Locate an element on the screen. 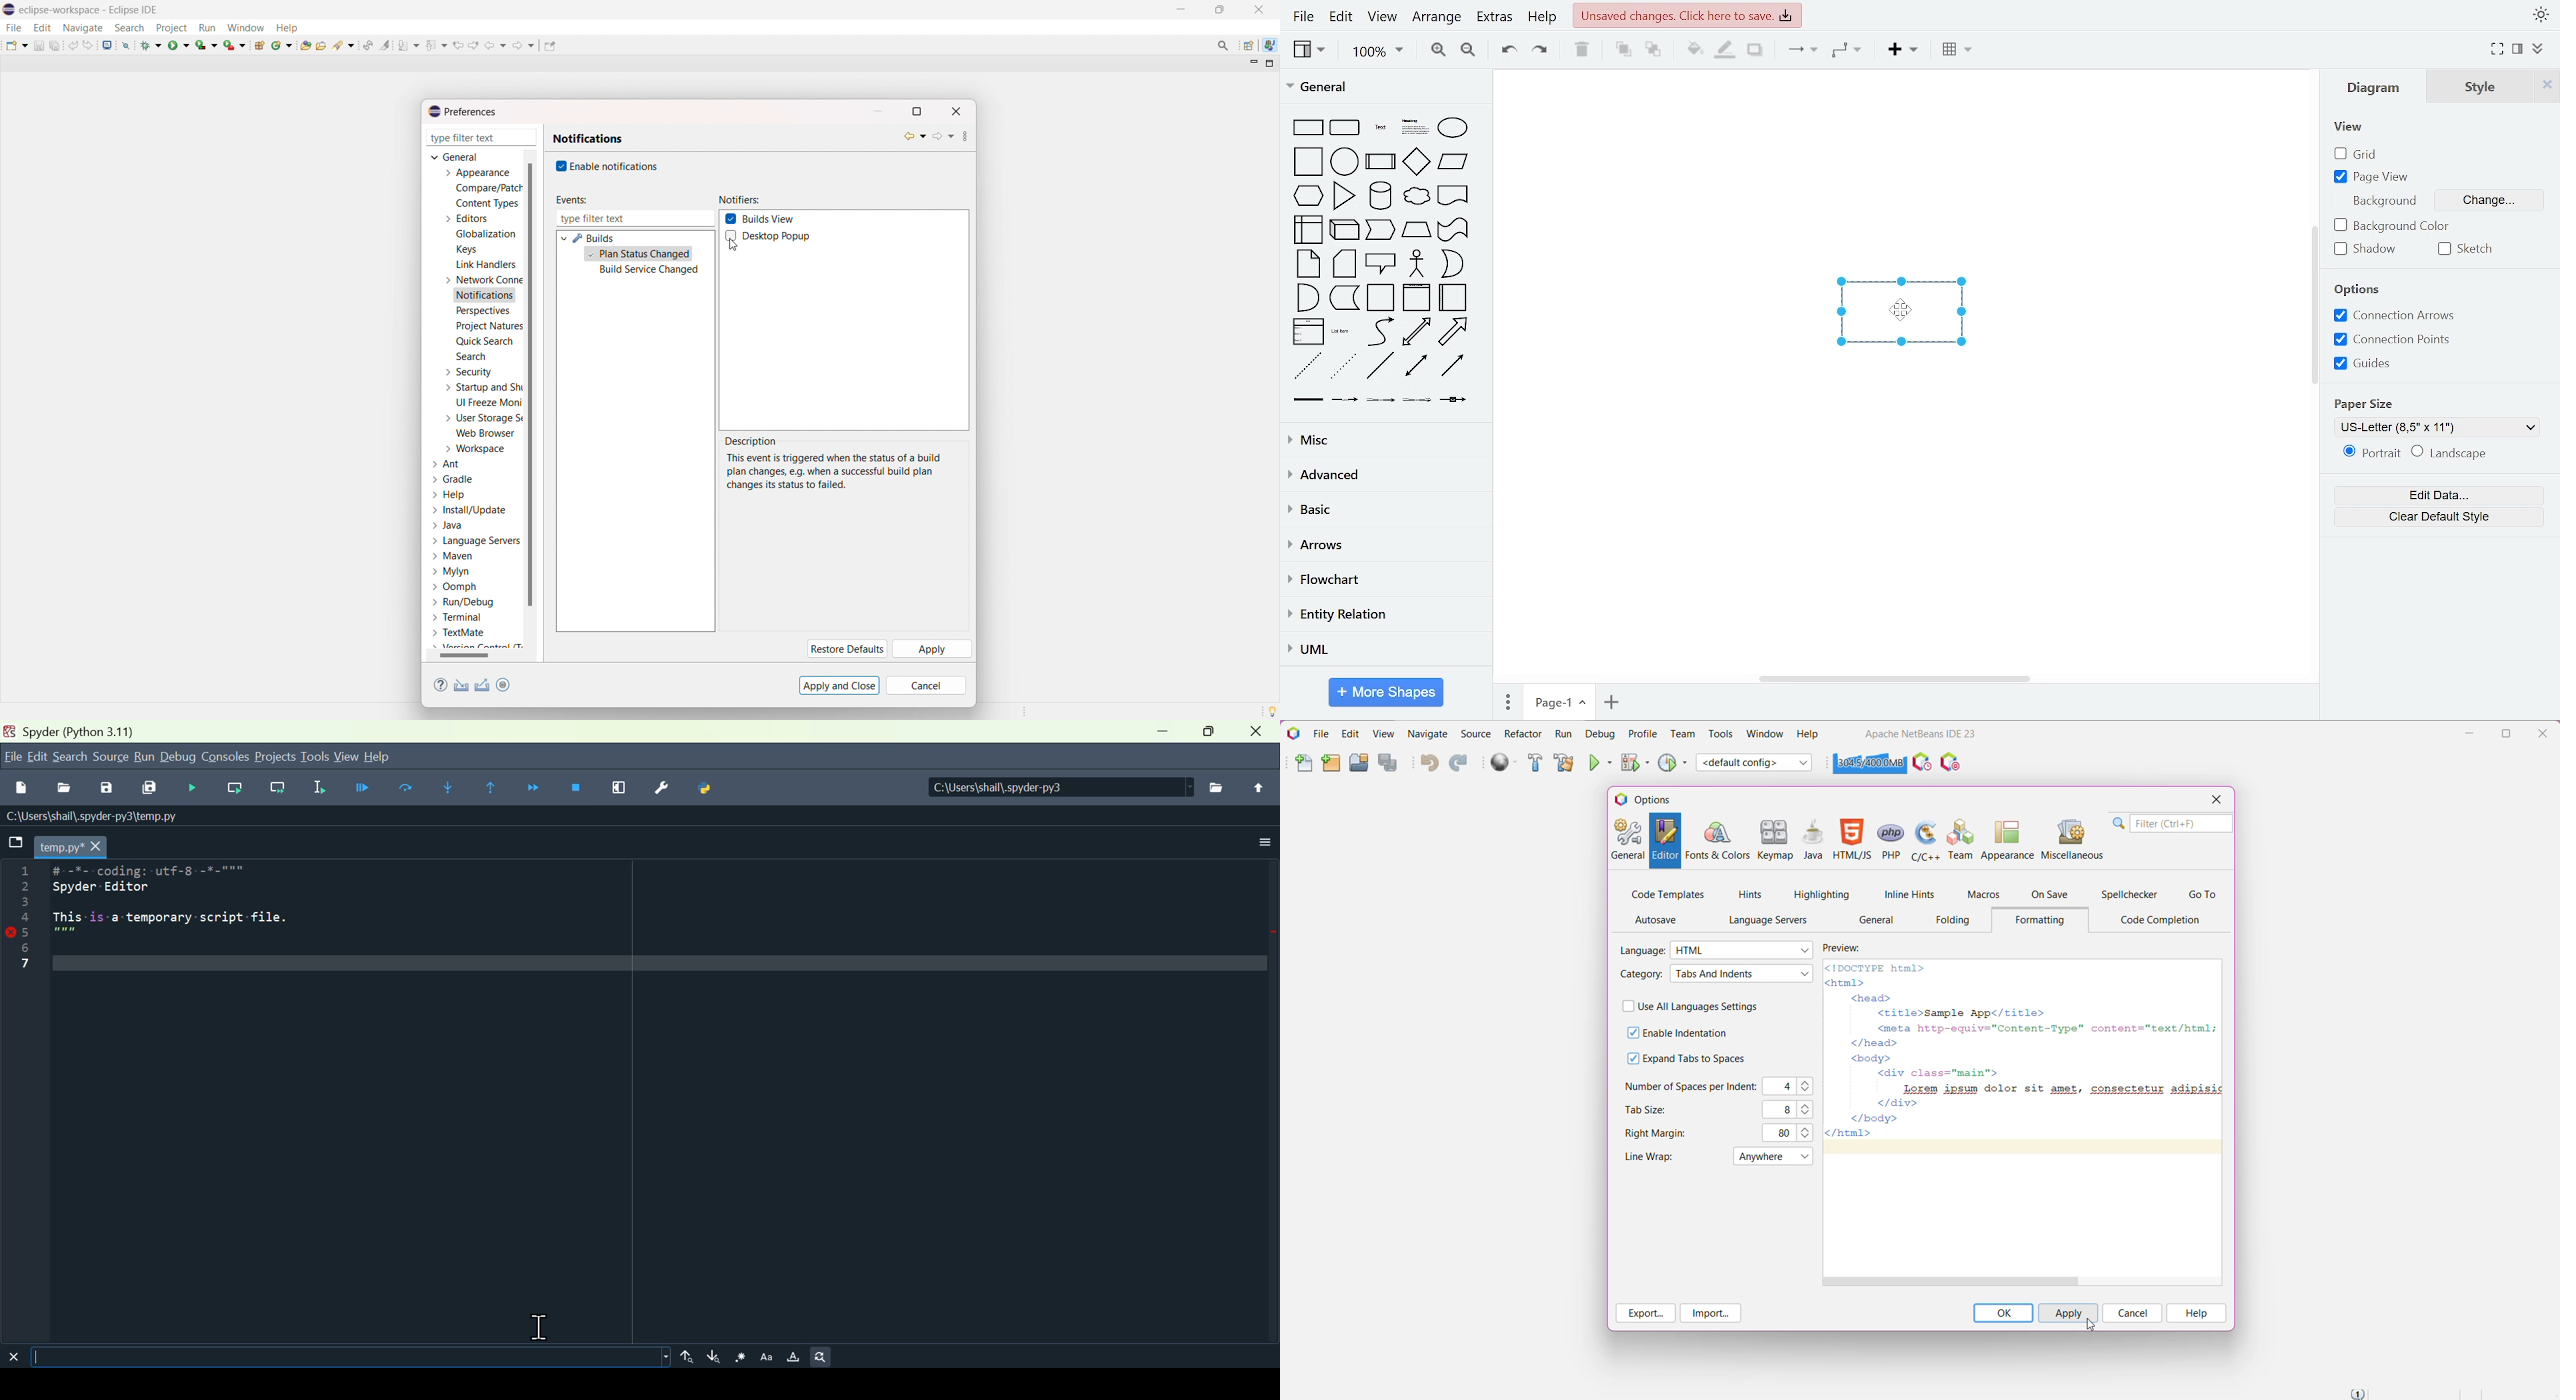 This screenshot has height=1400, width=2576. general shapes is located at coordinates (1343, 331).